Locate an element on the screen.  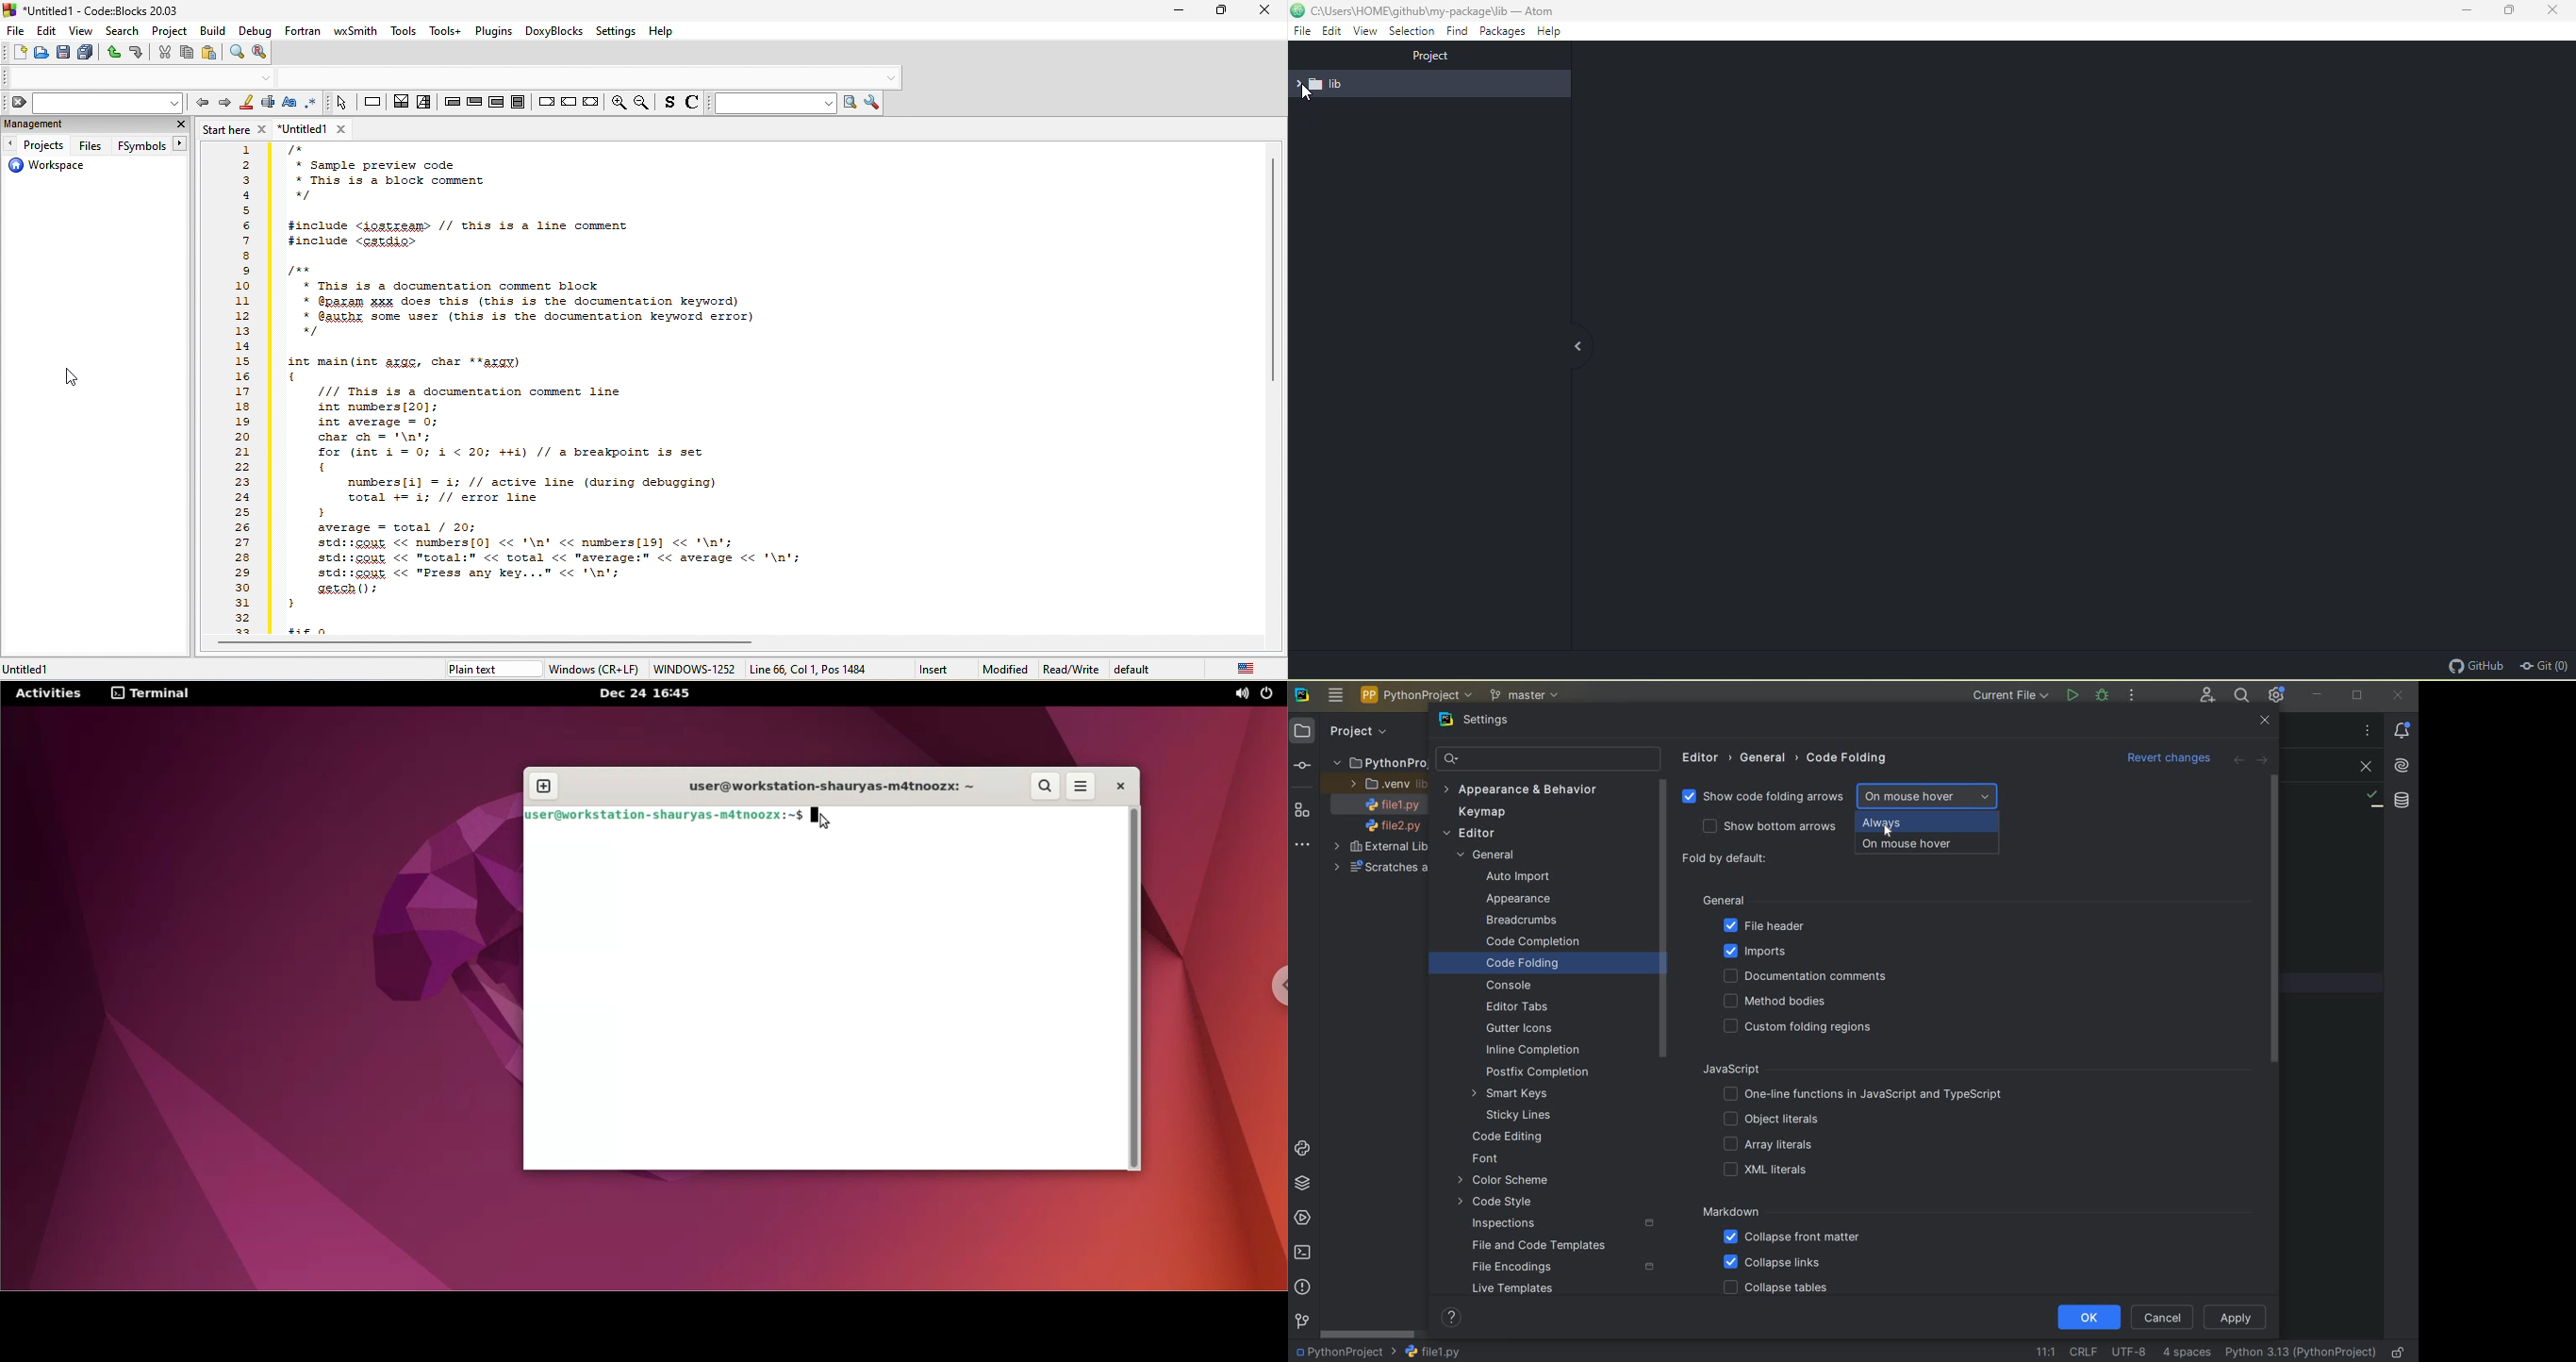
COLLAPSE FRONT MATTER is located at coordinates (1792, 1239).